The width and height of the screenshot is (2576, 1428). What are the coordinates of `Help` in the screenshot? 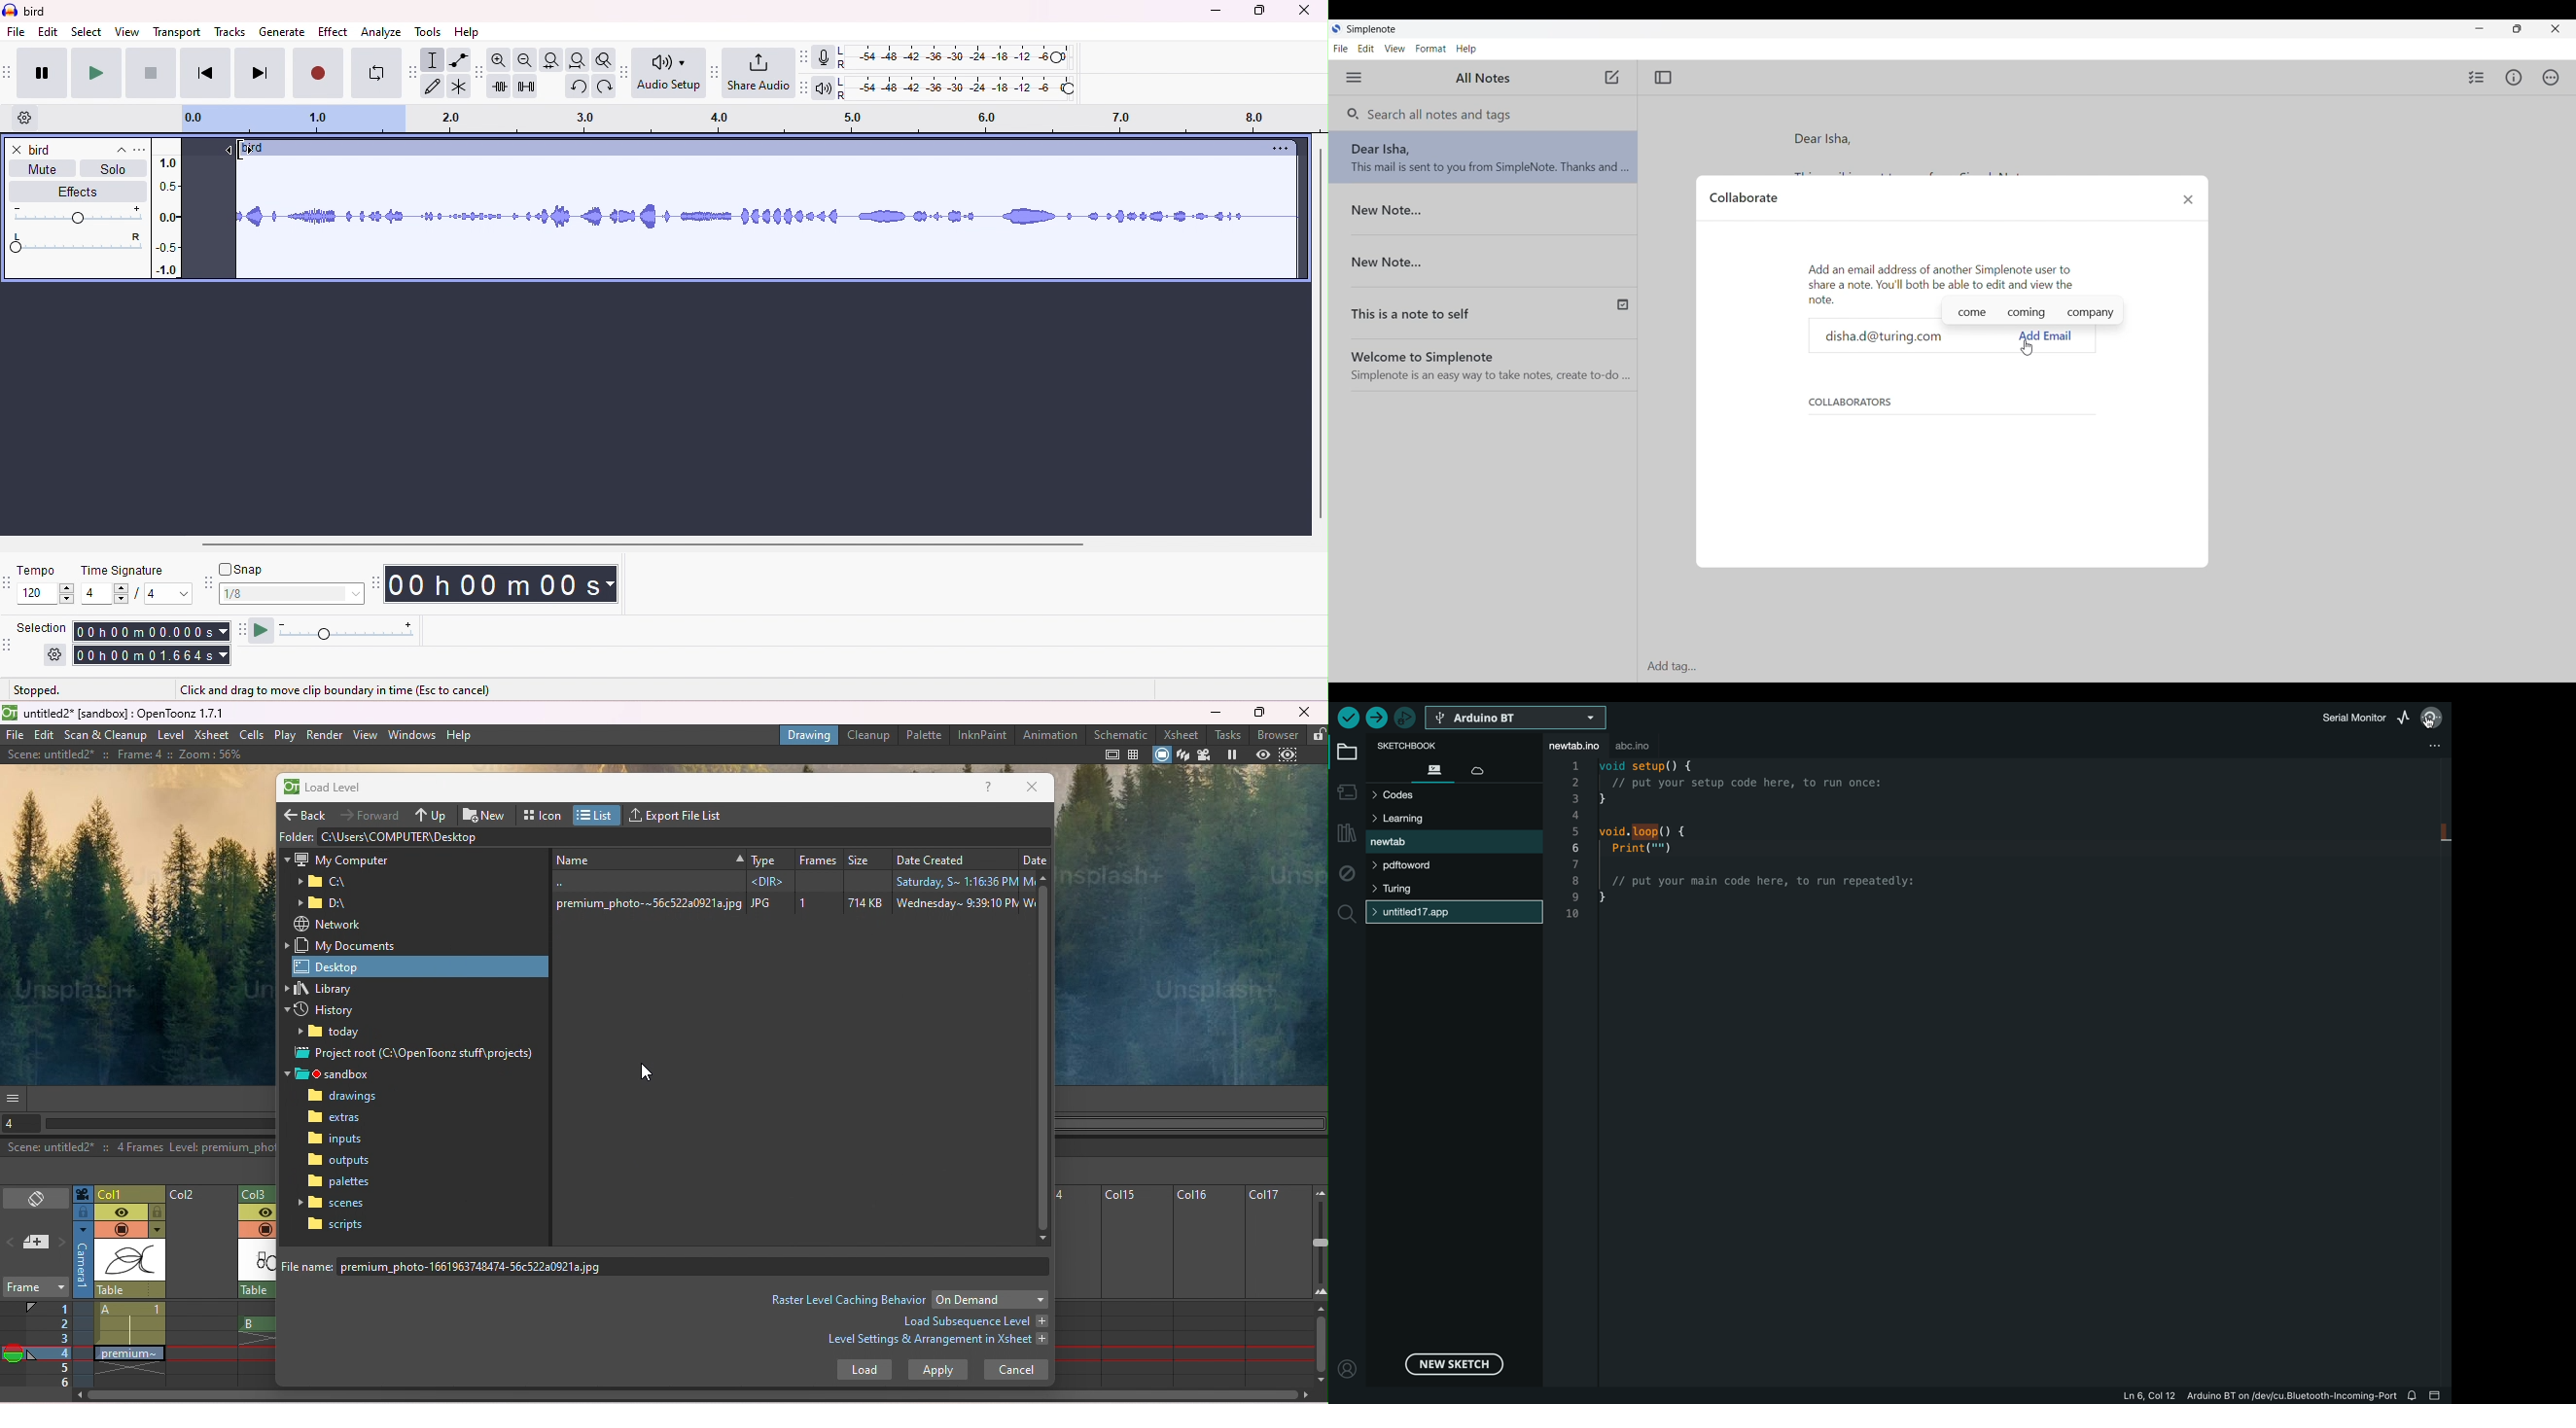 It's located at (1467, 49).